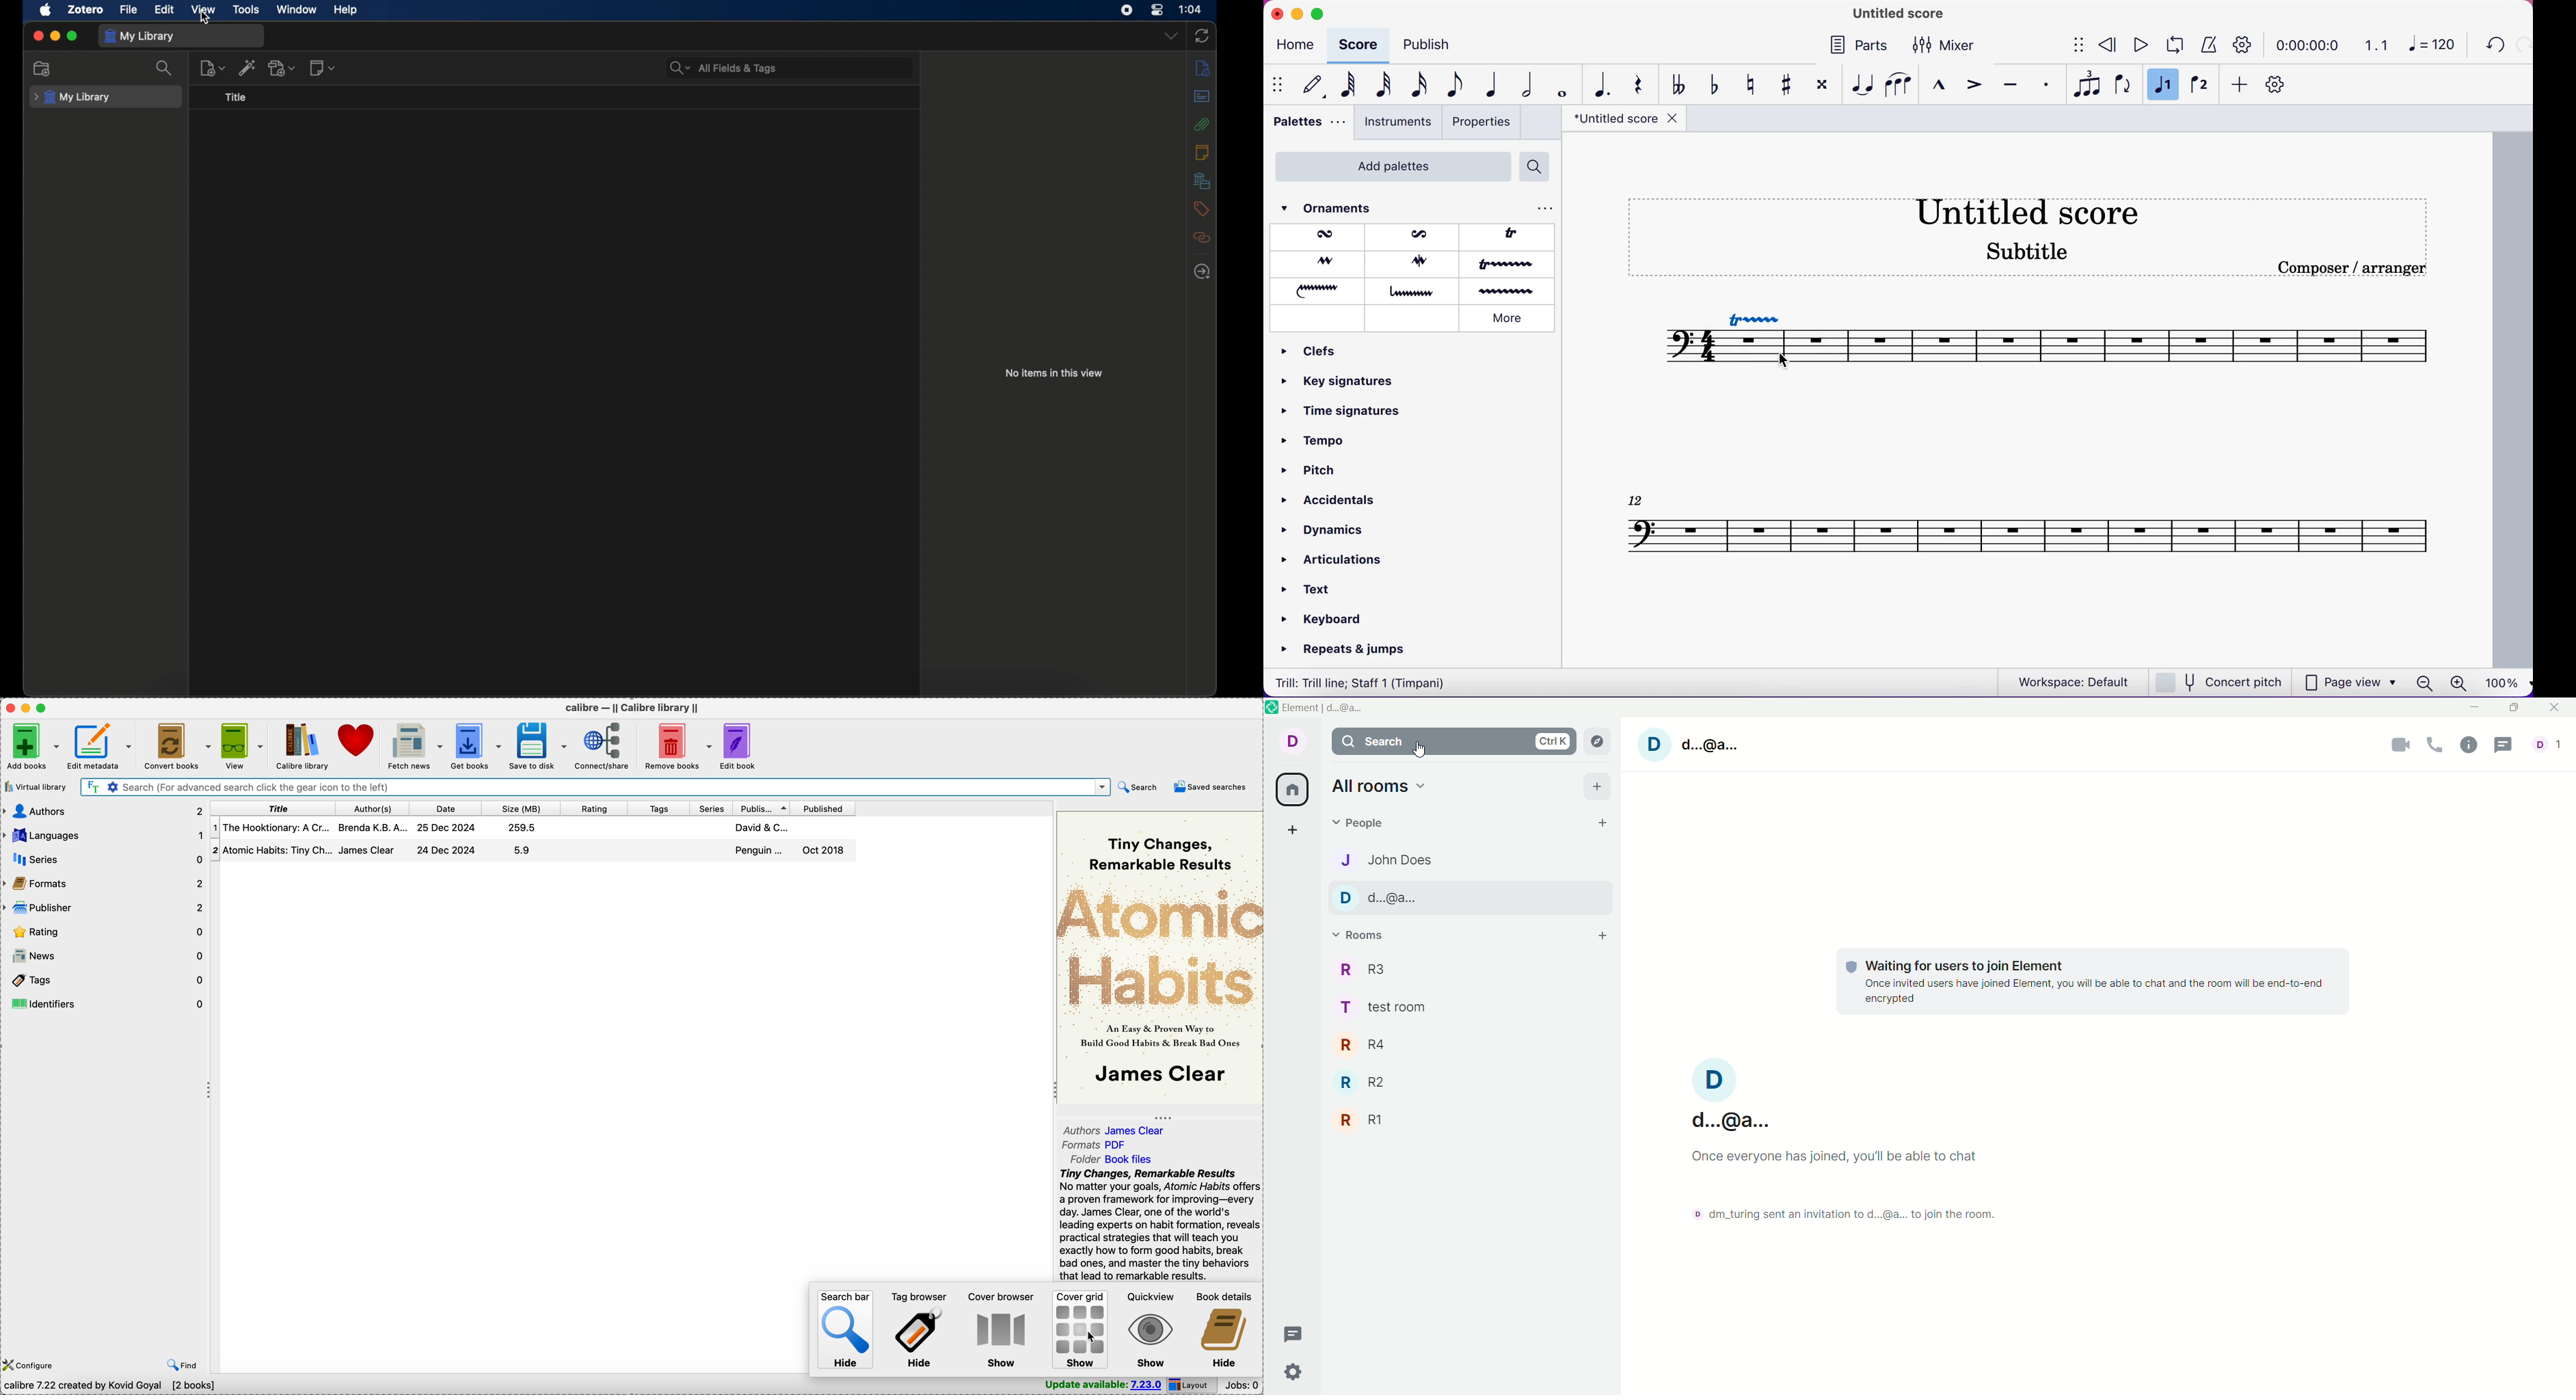 The height and width of the screenshot is (1400, 2576). What do you see at coordinates (105, 884) in the screenshot?
I see `formats` at bounding box center [105, 884].